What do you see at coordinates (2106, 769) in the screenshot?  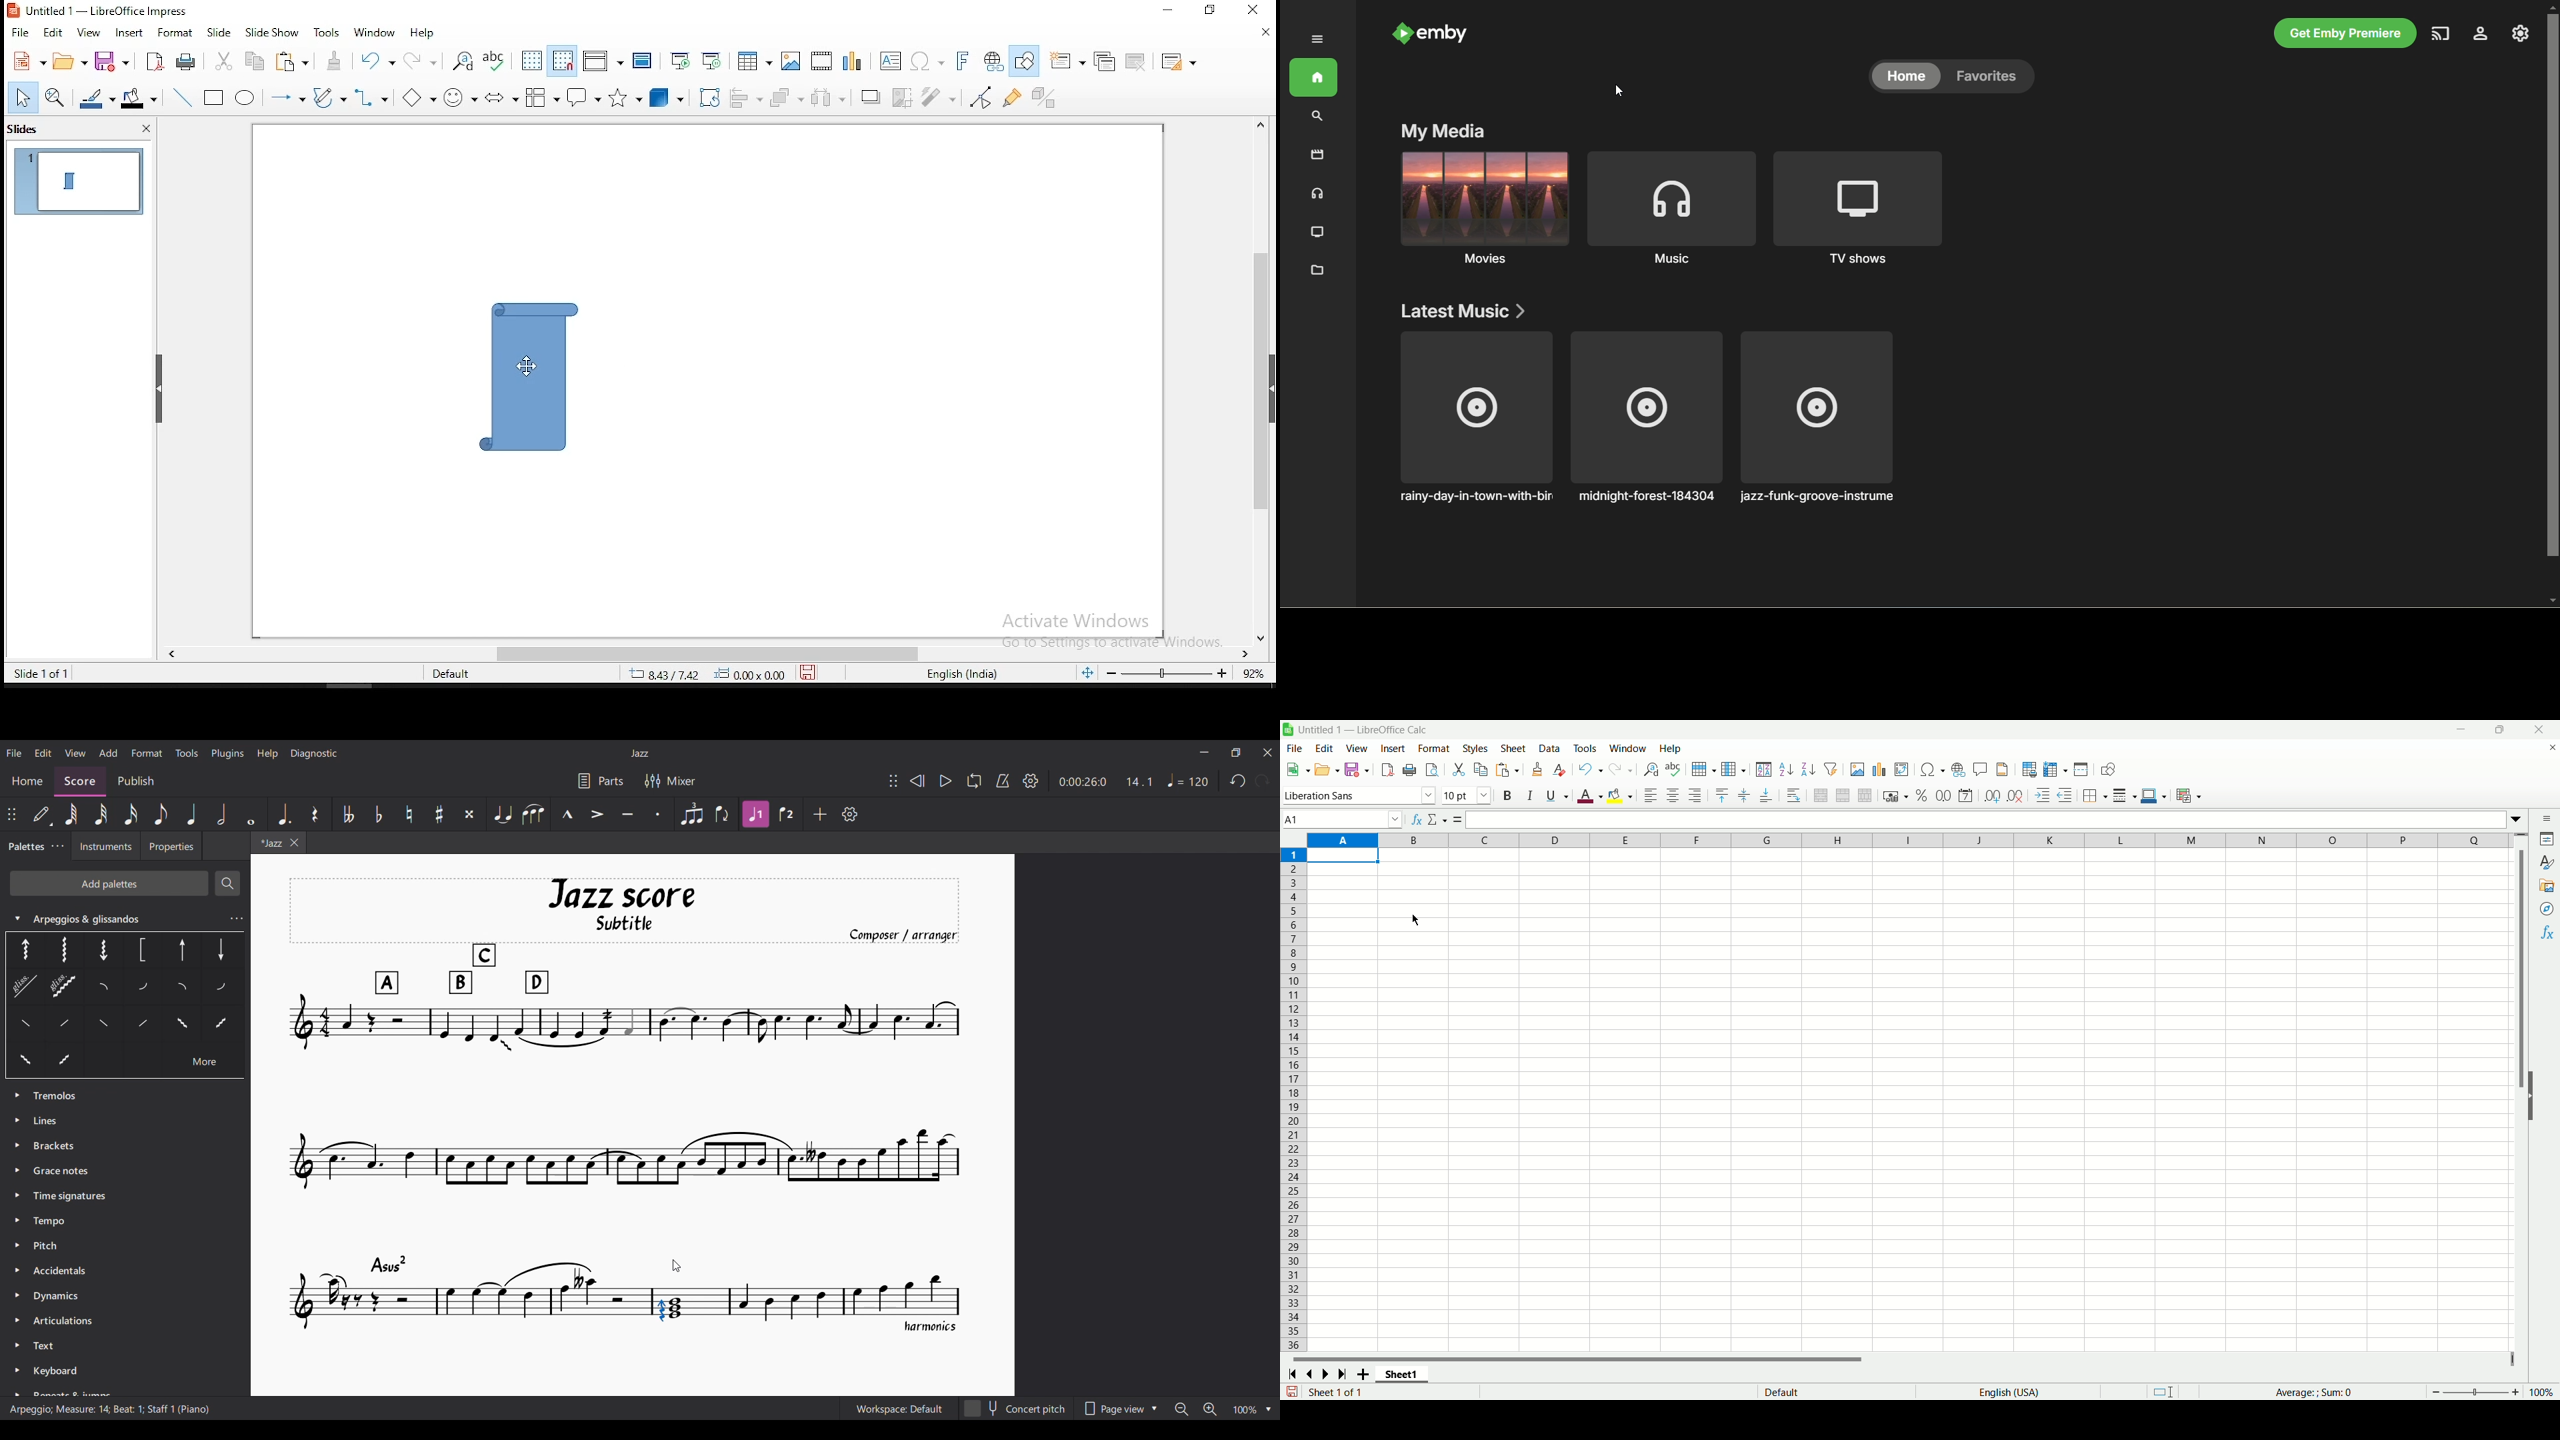 I see `draw function` at bounding box center [2106, 769].